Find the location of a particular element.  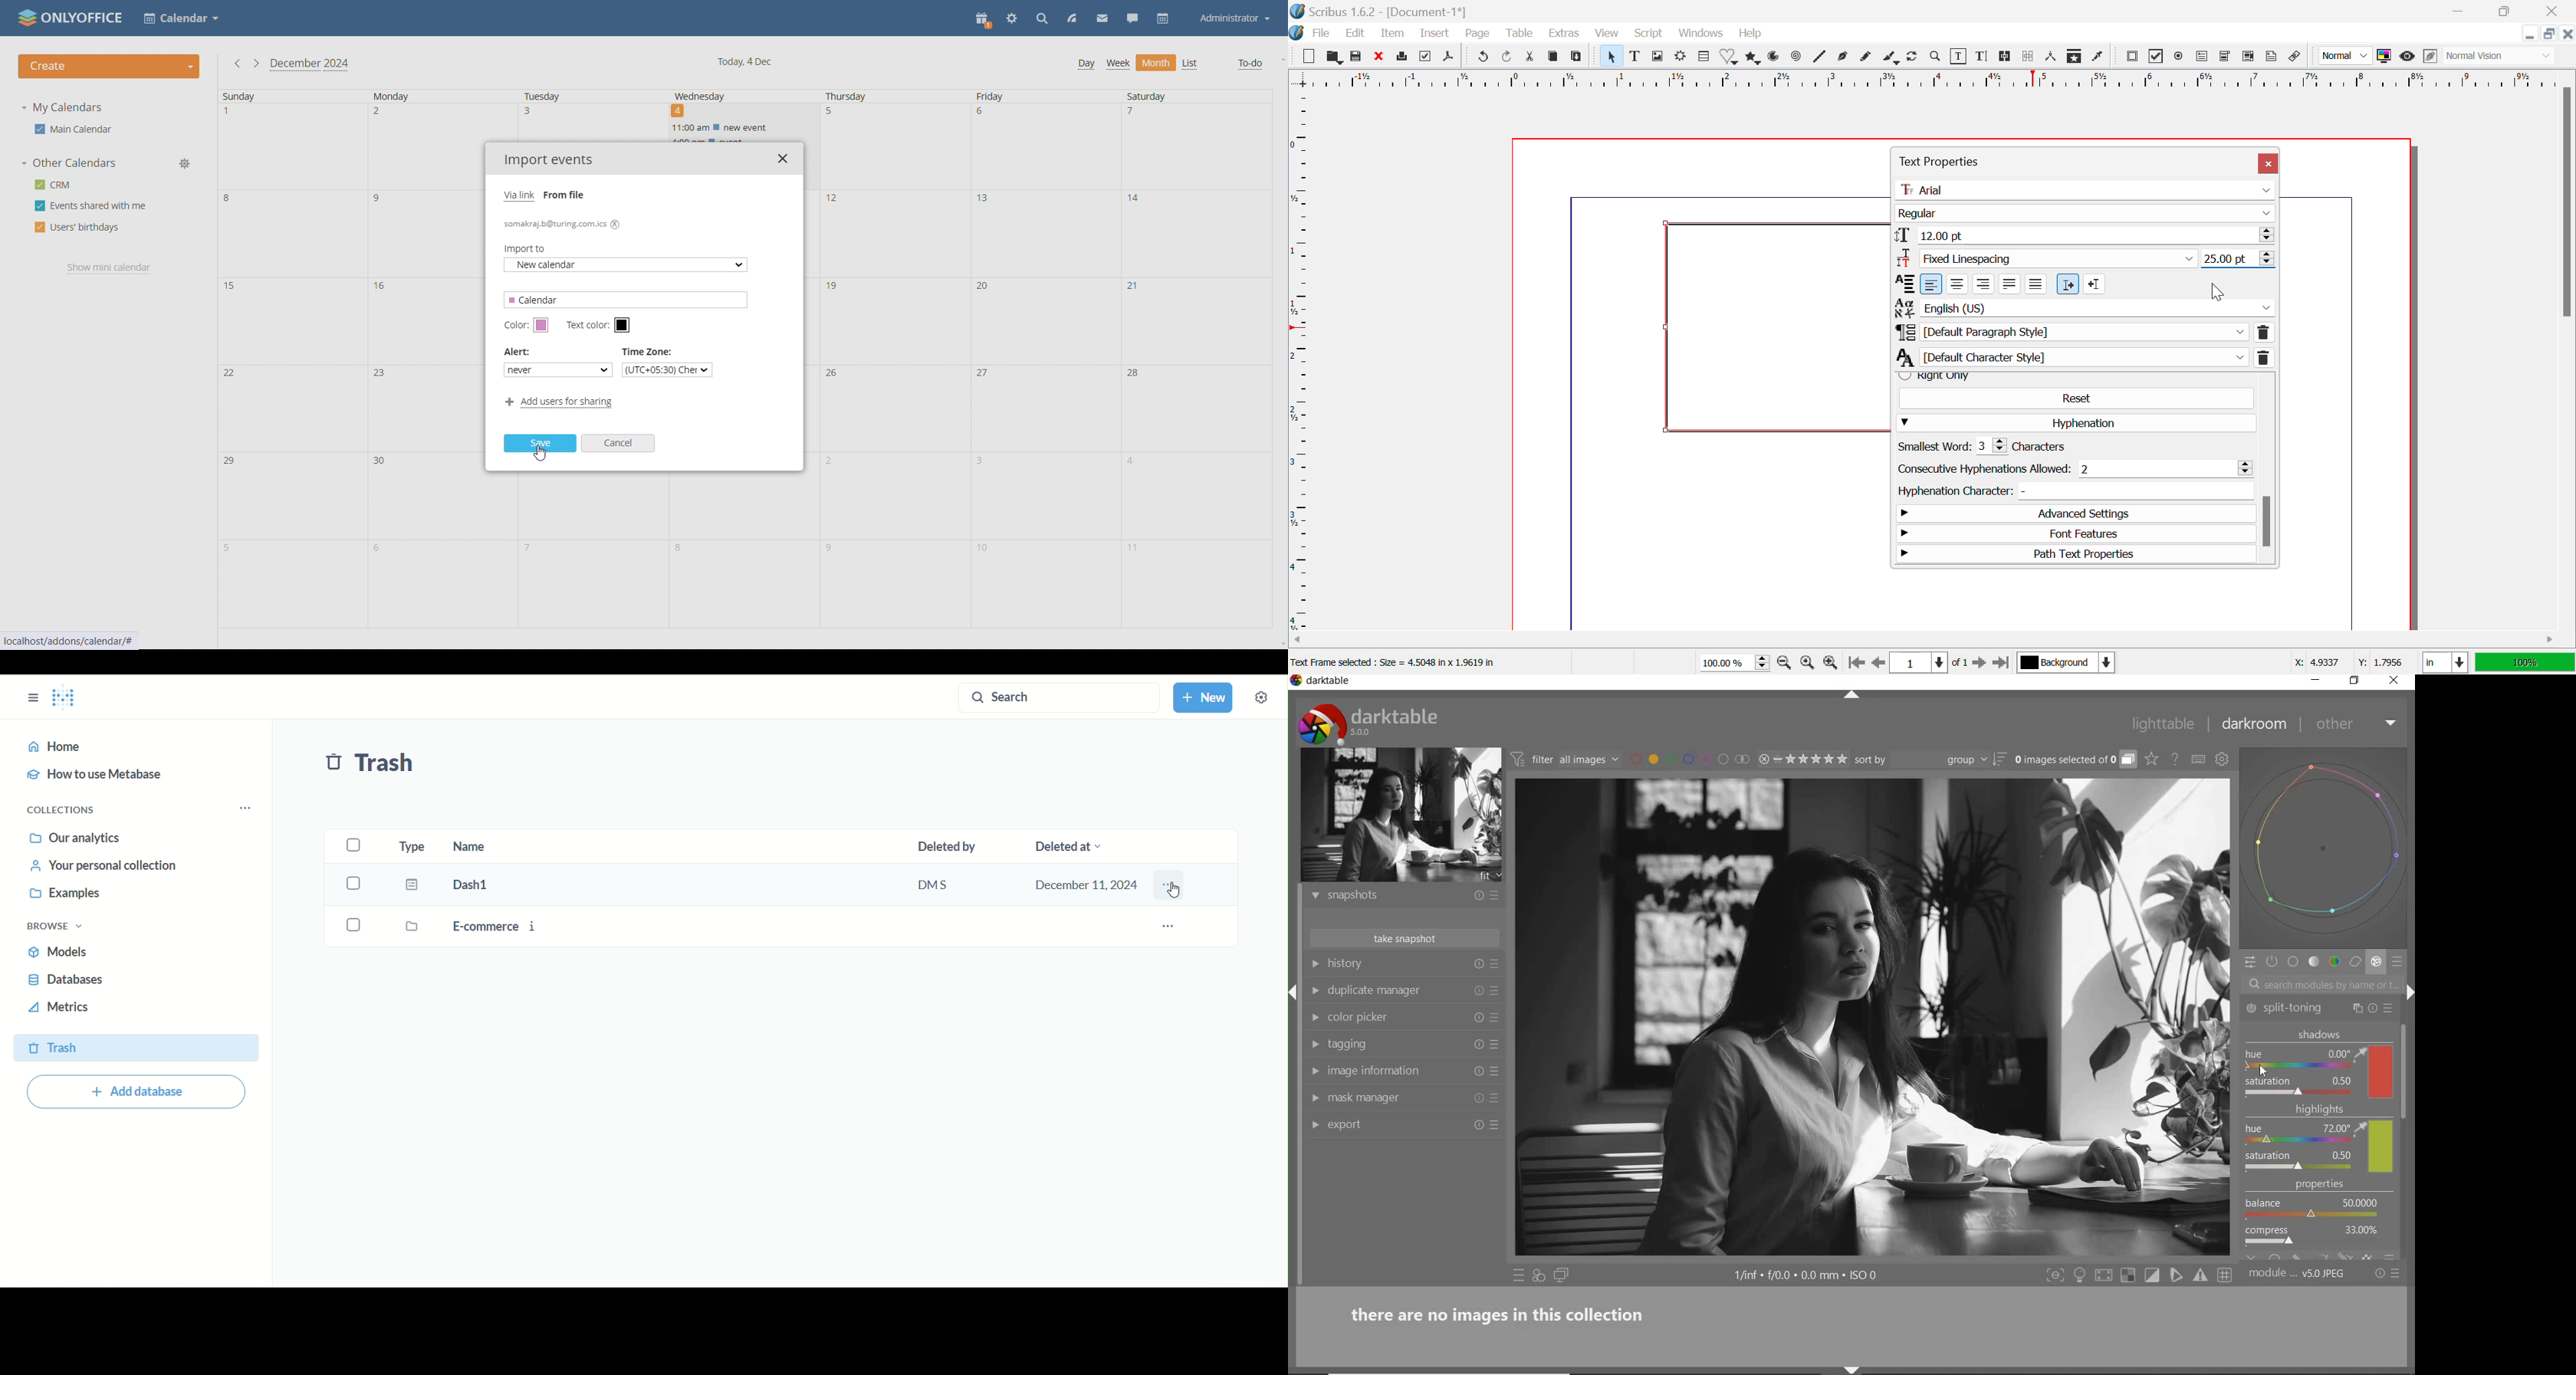

Windows is located at coordinates (1701, 34).